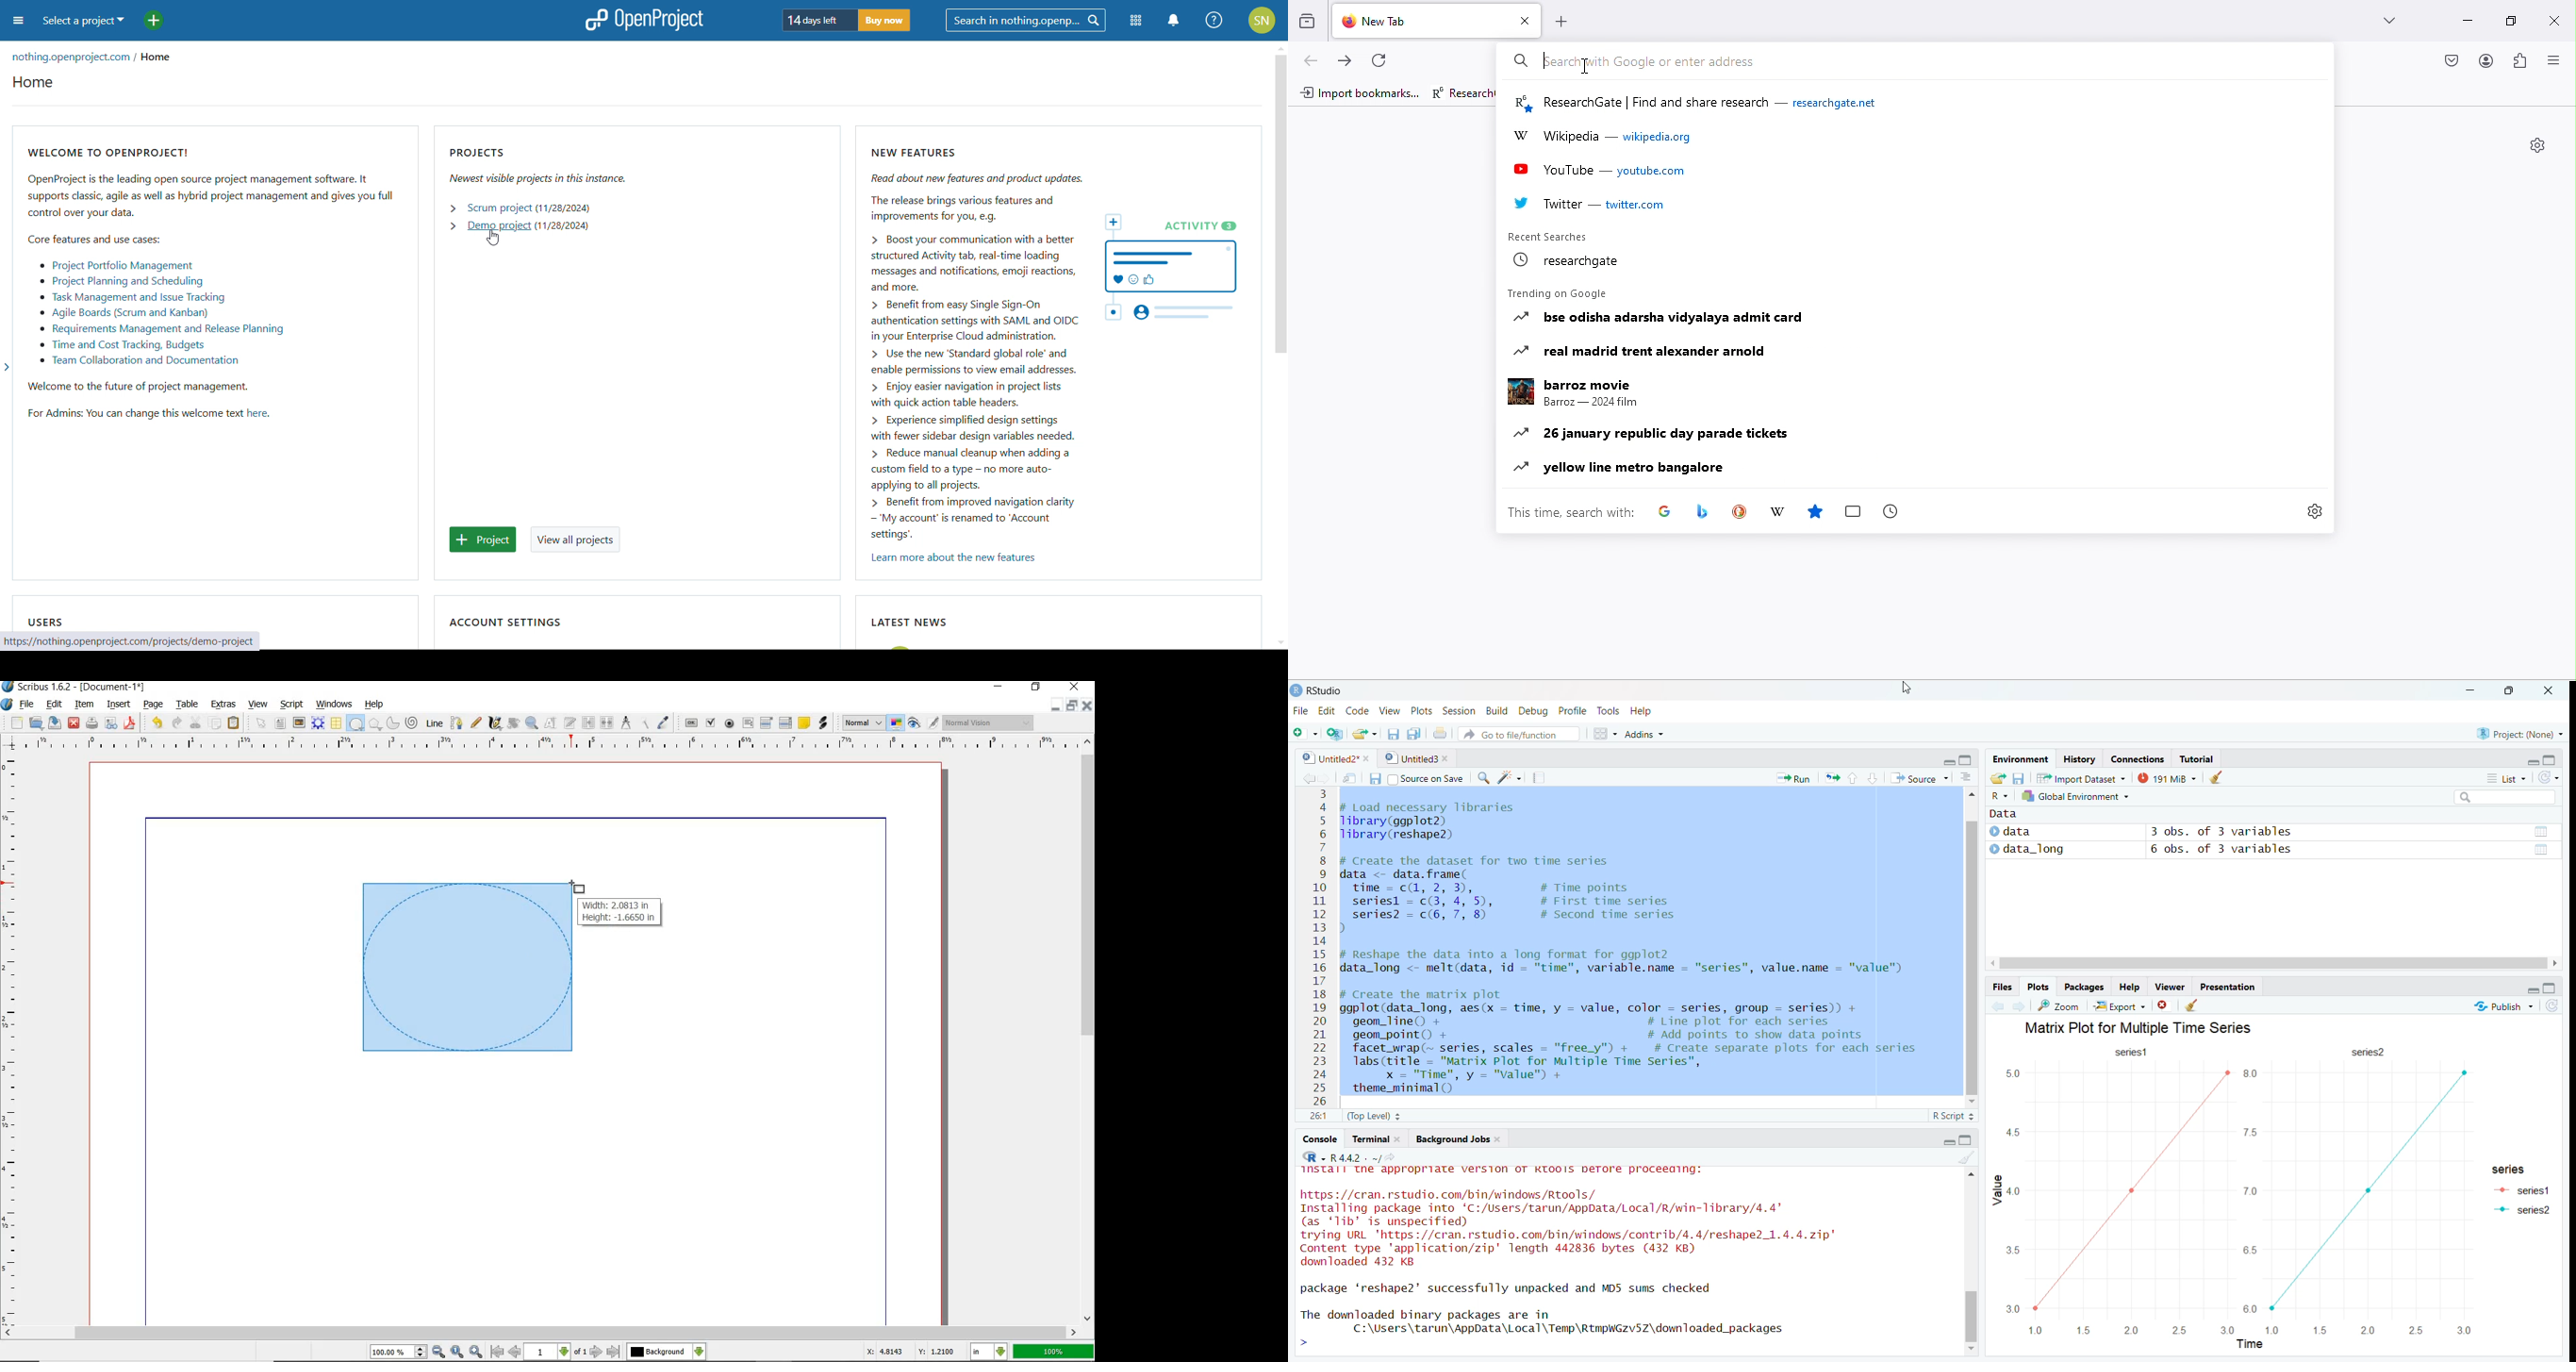 The width and height of the screenshot is (2576, 1372). Describe the element at coordinates (53, 705) in the screenshot. I see `EDIT` at that location.